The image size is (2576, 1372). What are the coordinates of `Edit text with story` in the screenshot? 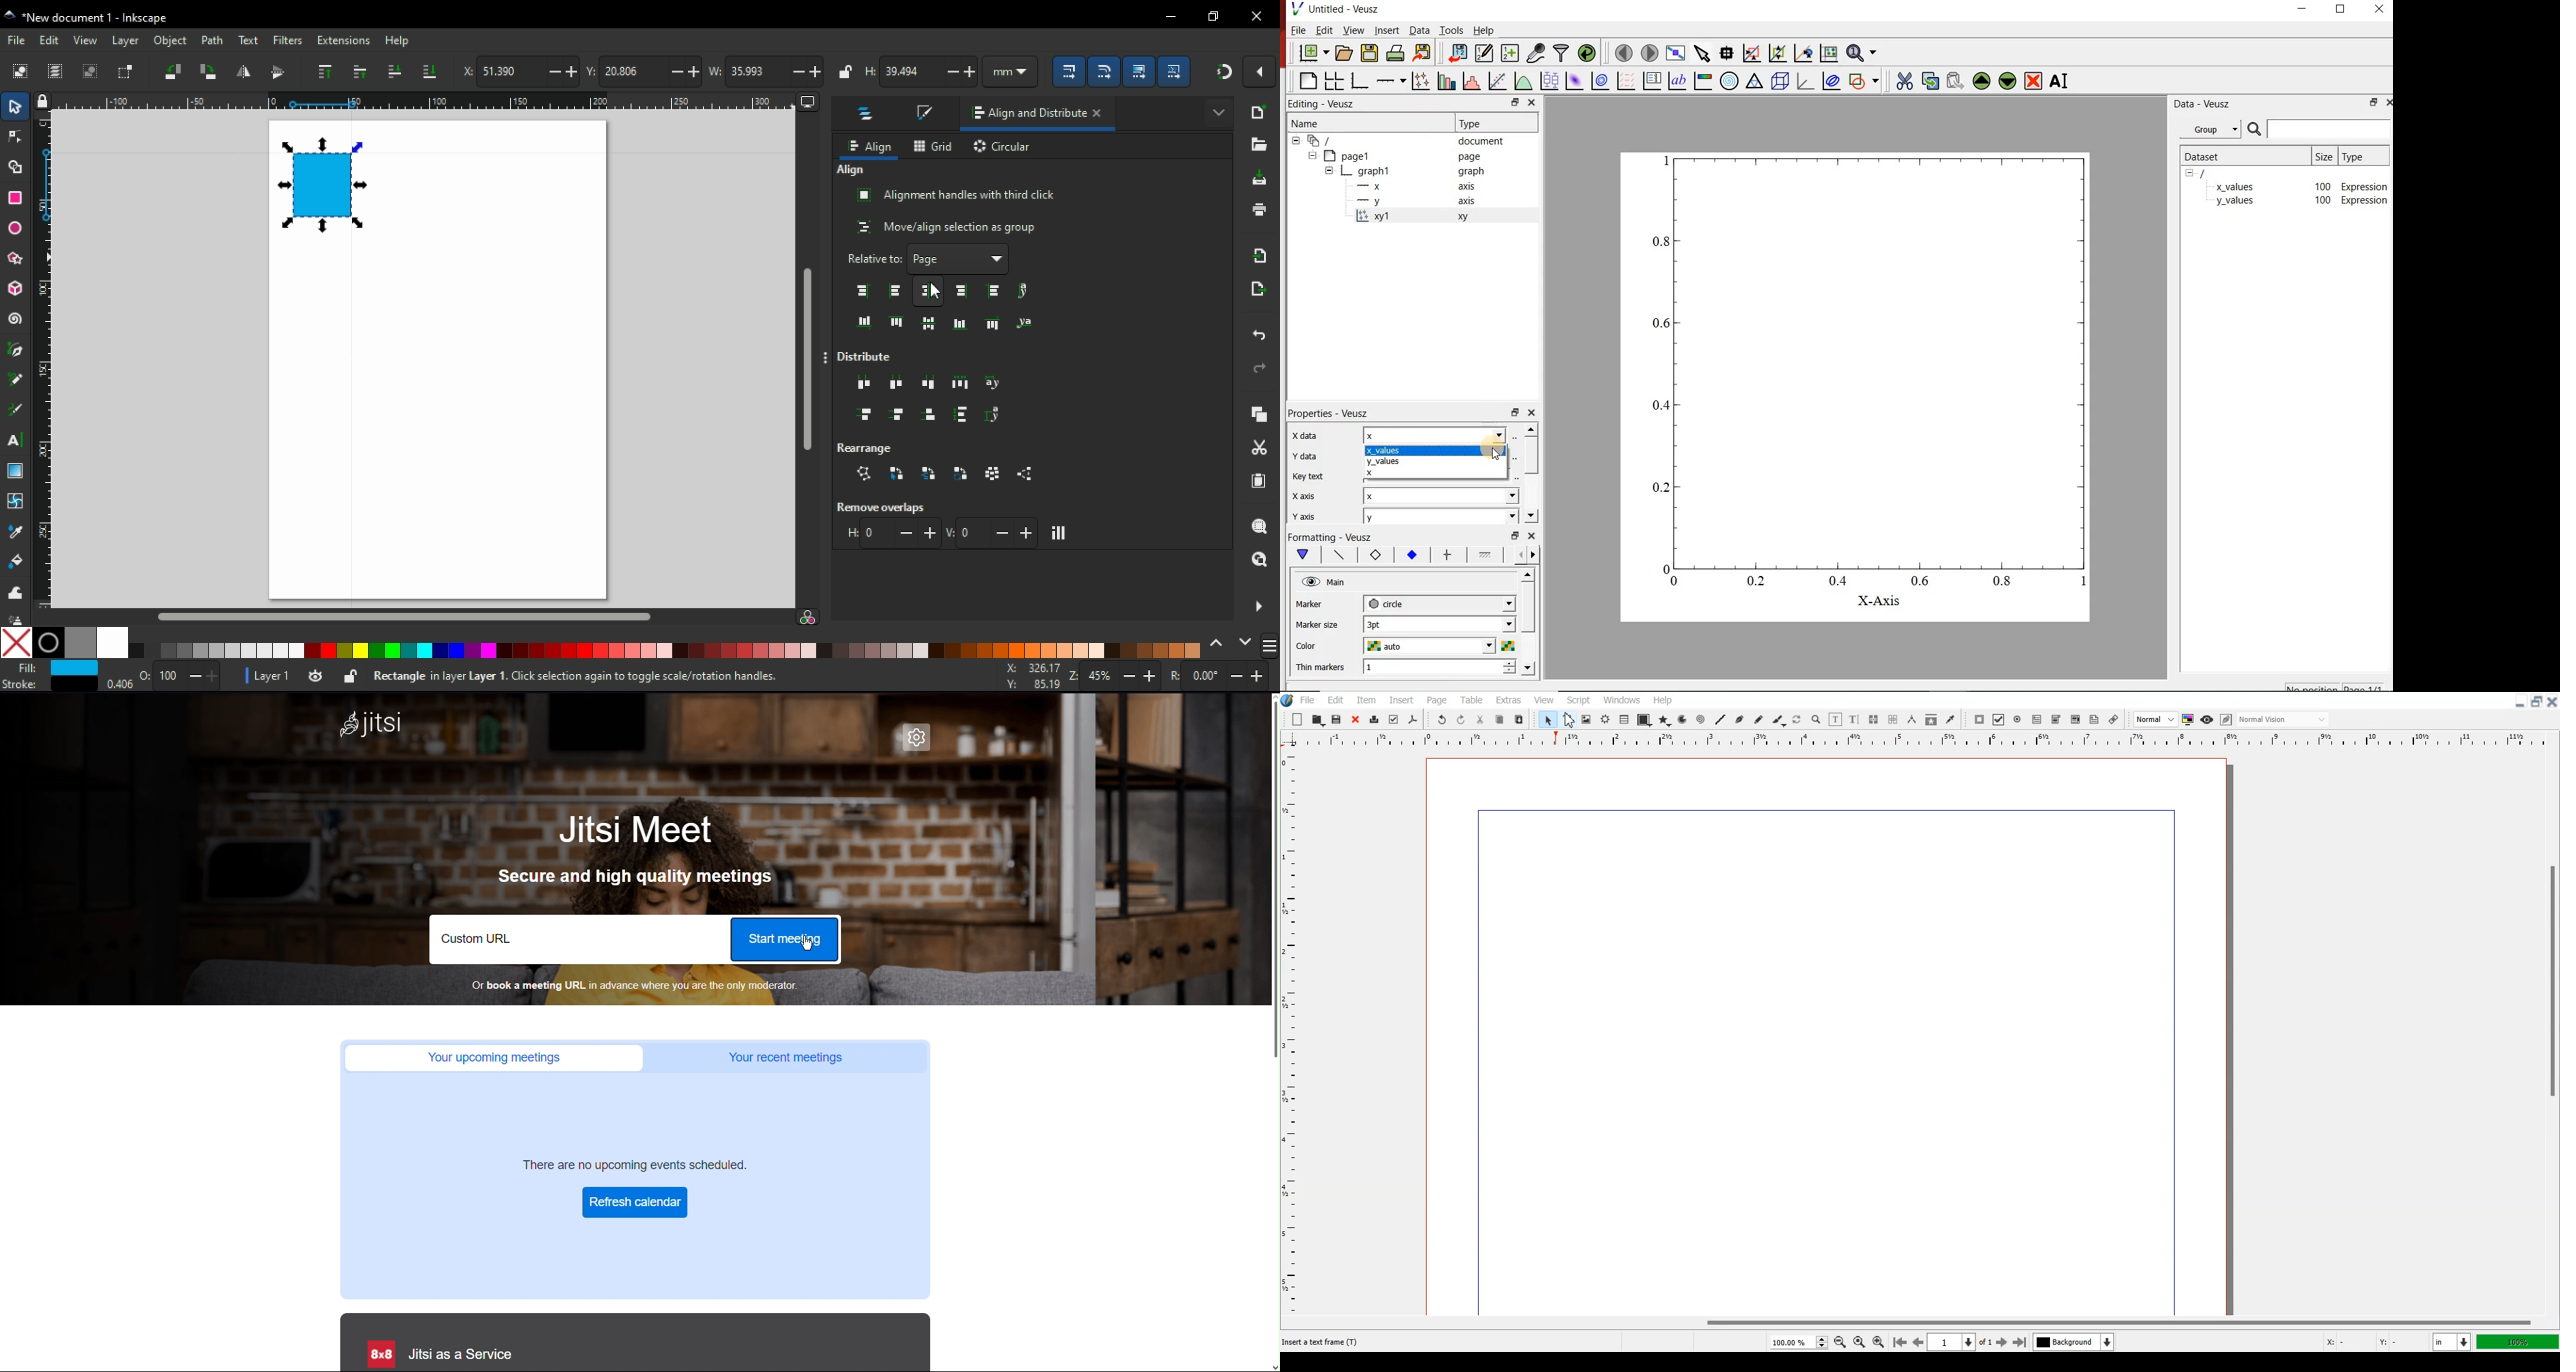 It's located at (1855, 720).